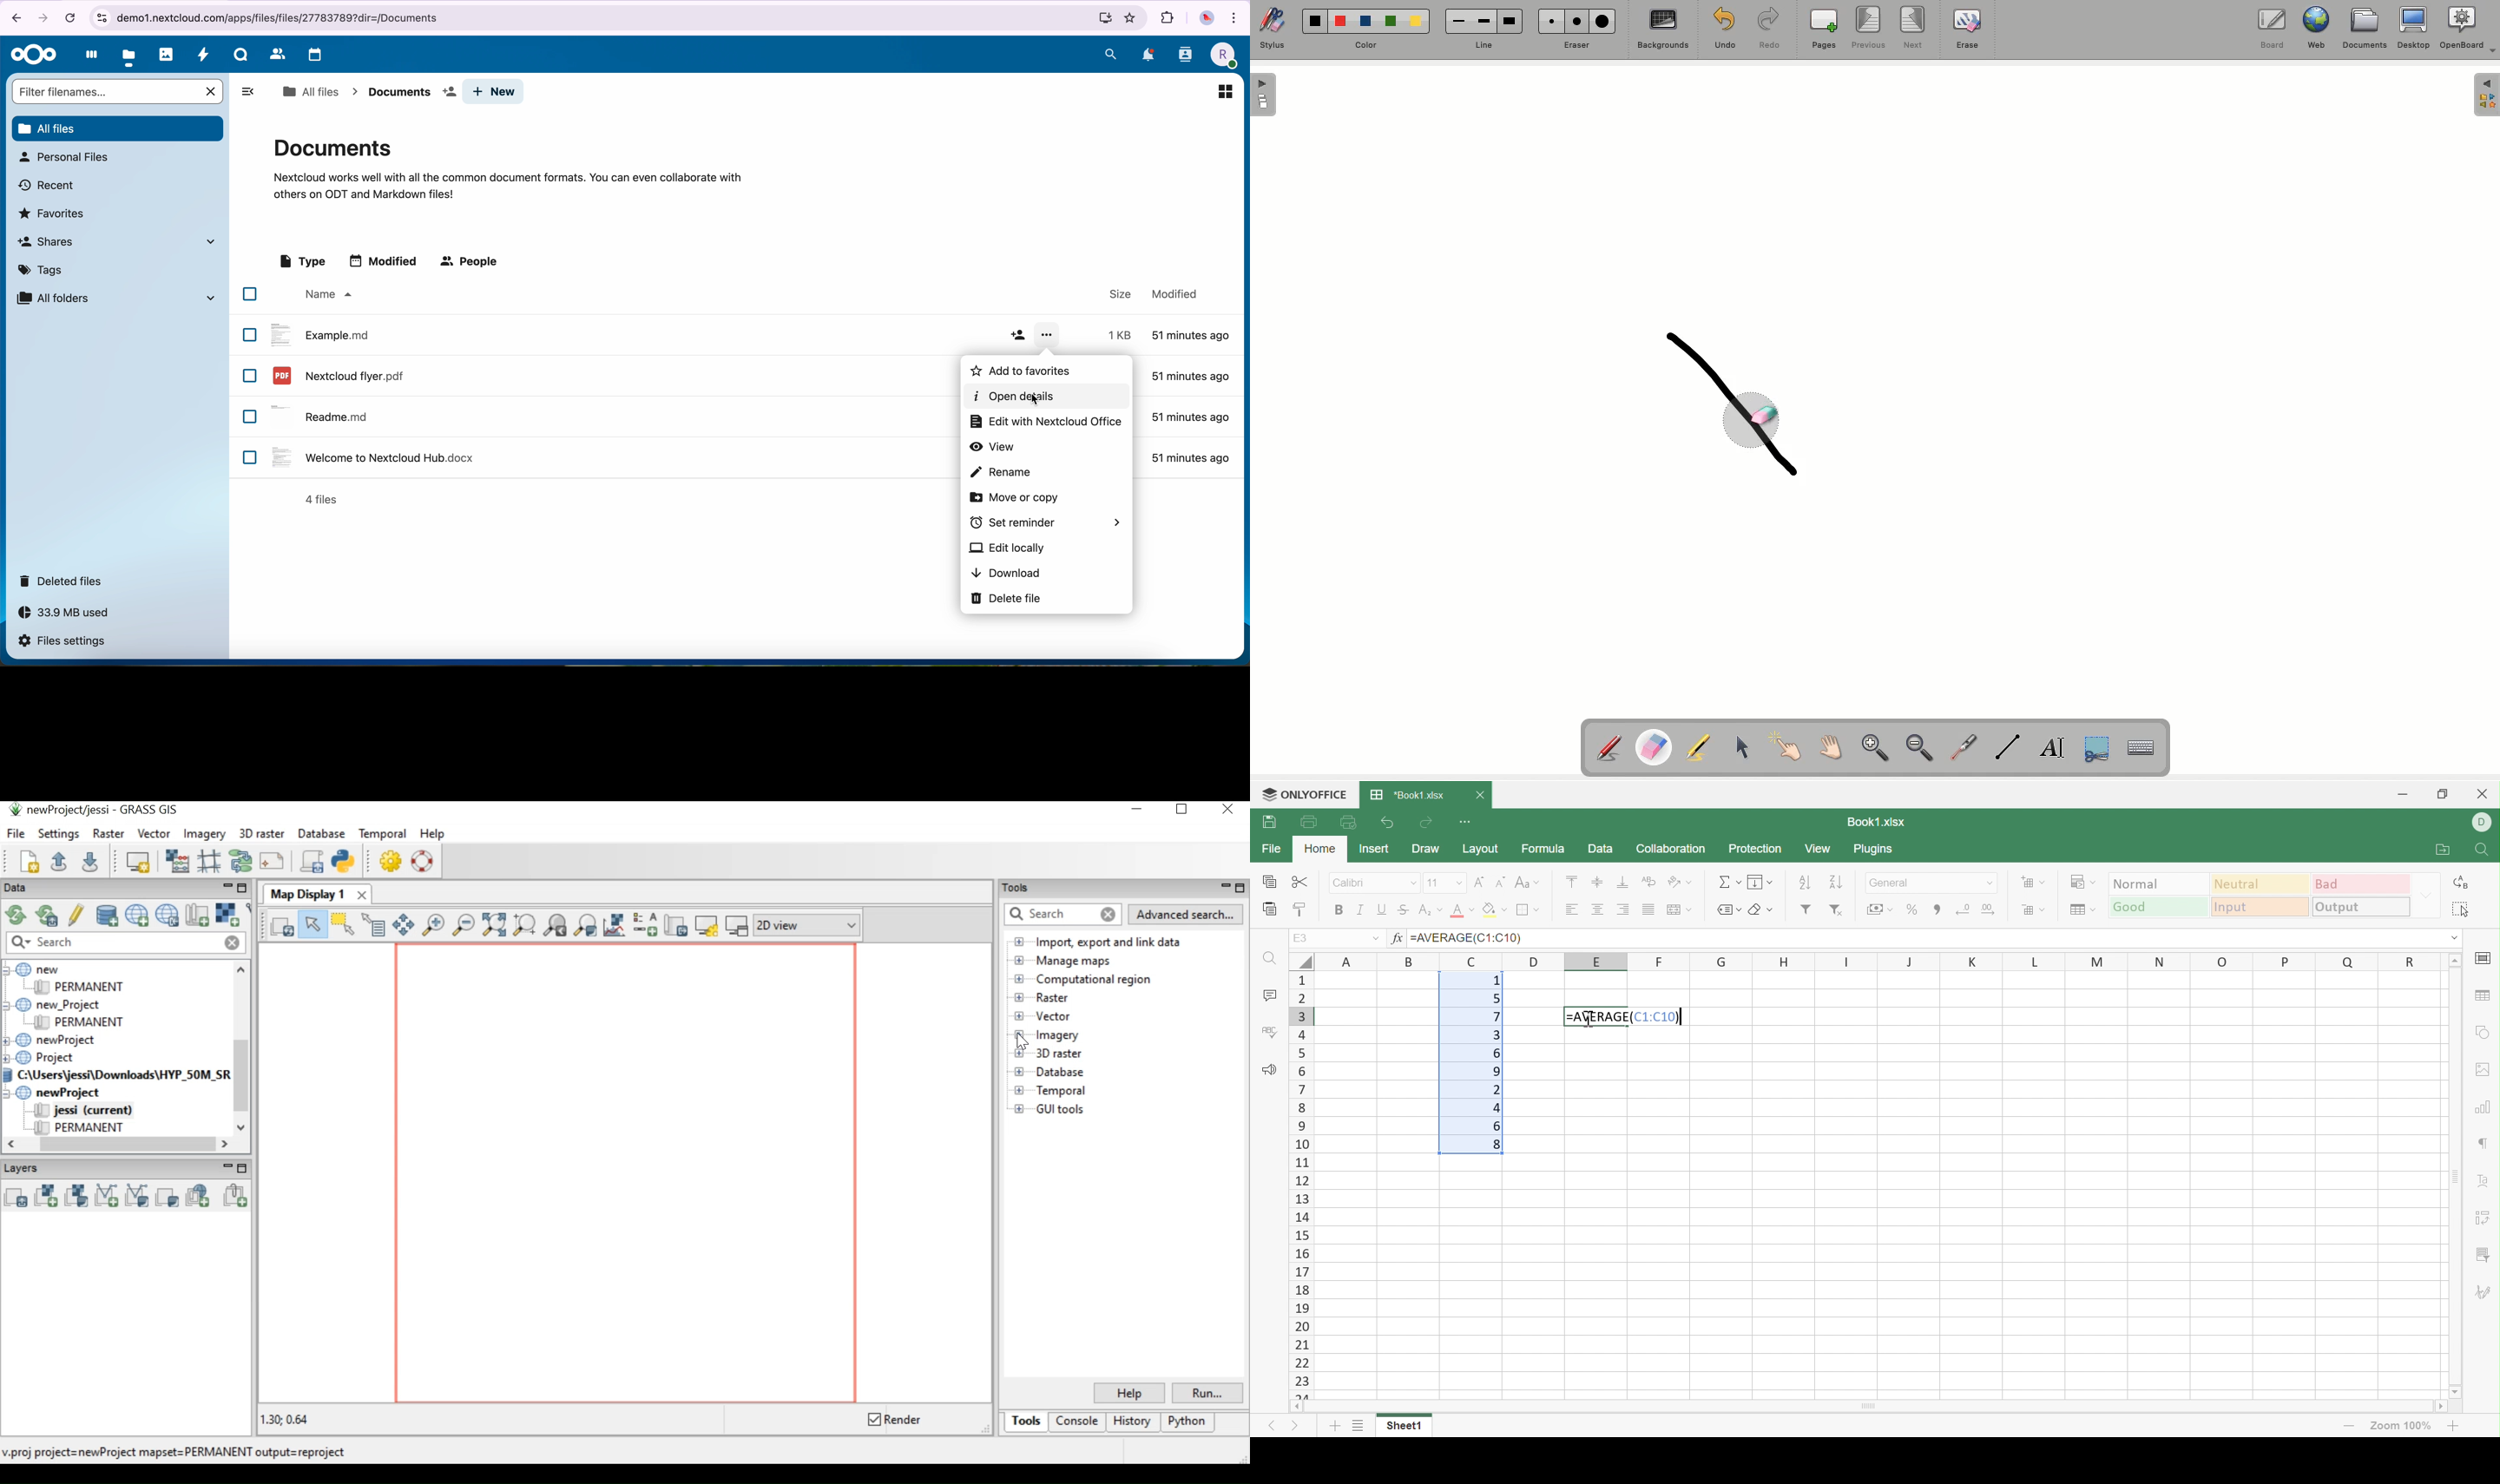 Image resolution: width=2520 pixels, height=1484 pixels. Describe the element at coordinates (250, 335) in the screenshot. I see `checkbox` at that location.